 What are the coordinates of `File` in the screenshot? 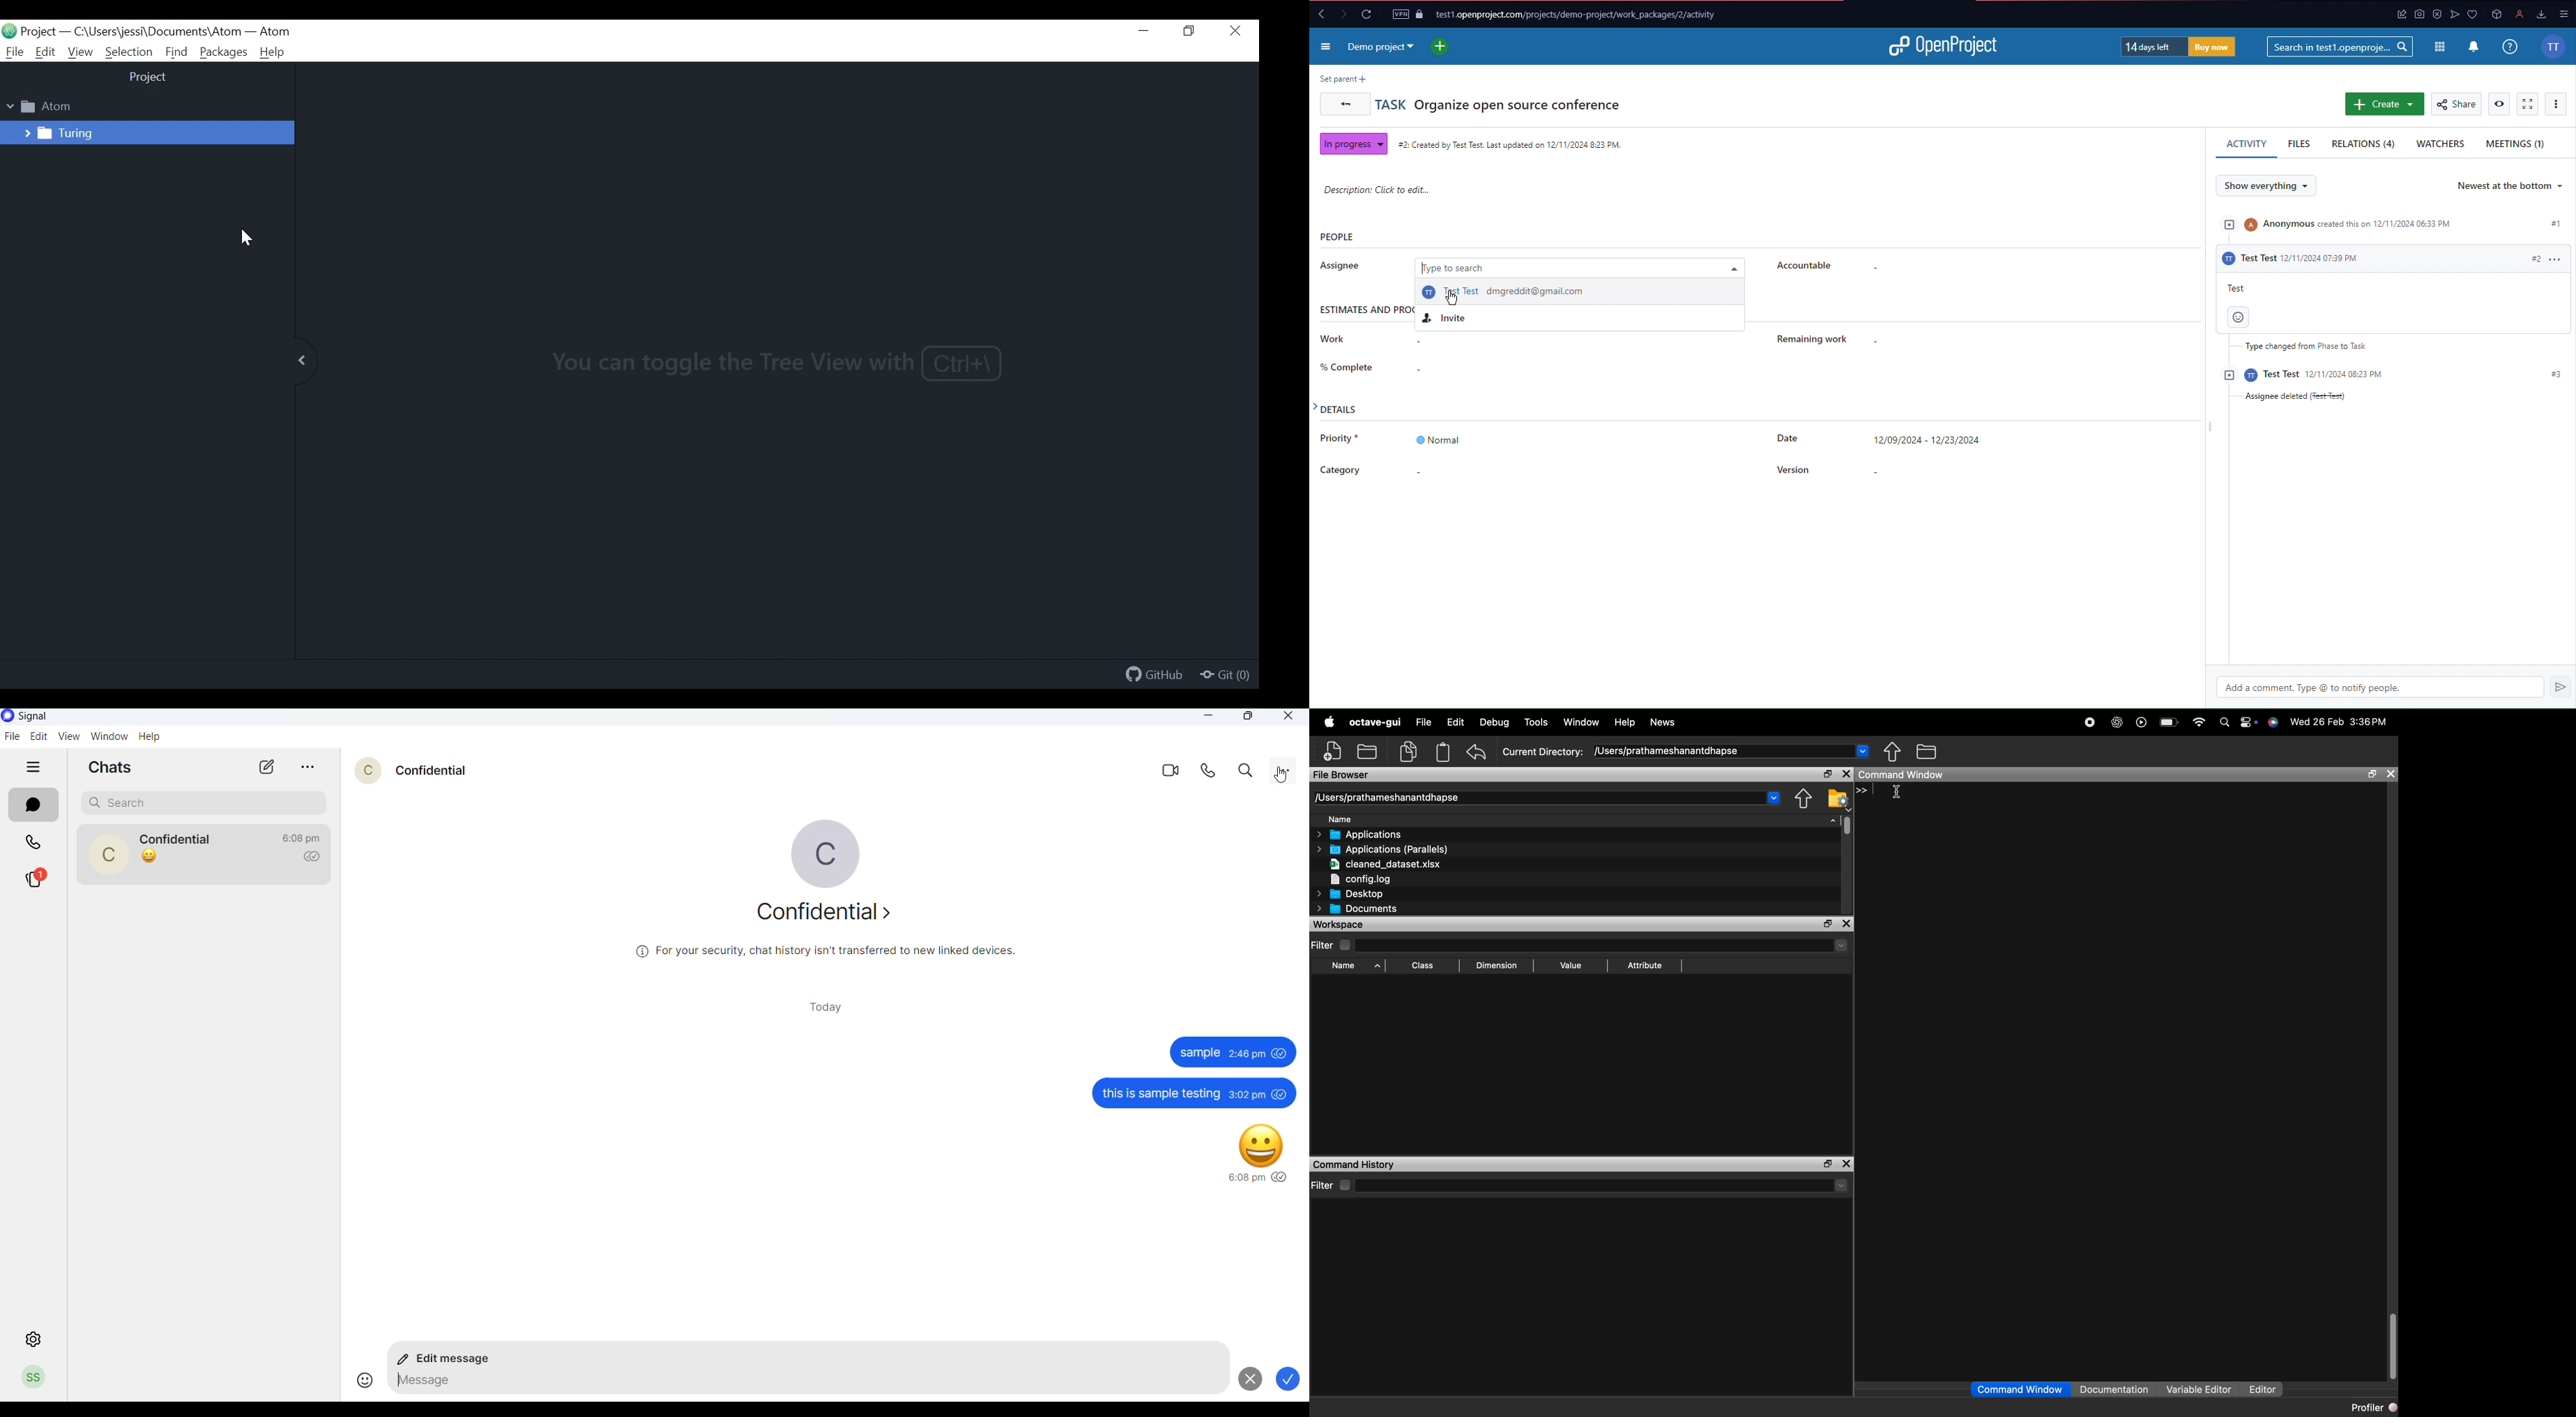 It's located at (12, 52).